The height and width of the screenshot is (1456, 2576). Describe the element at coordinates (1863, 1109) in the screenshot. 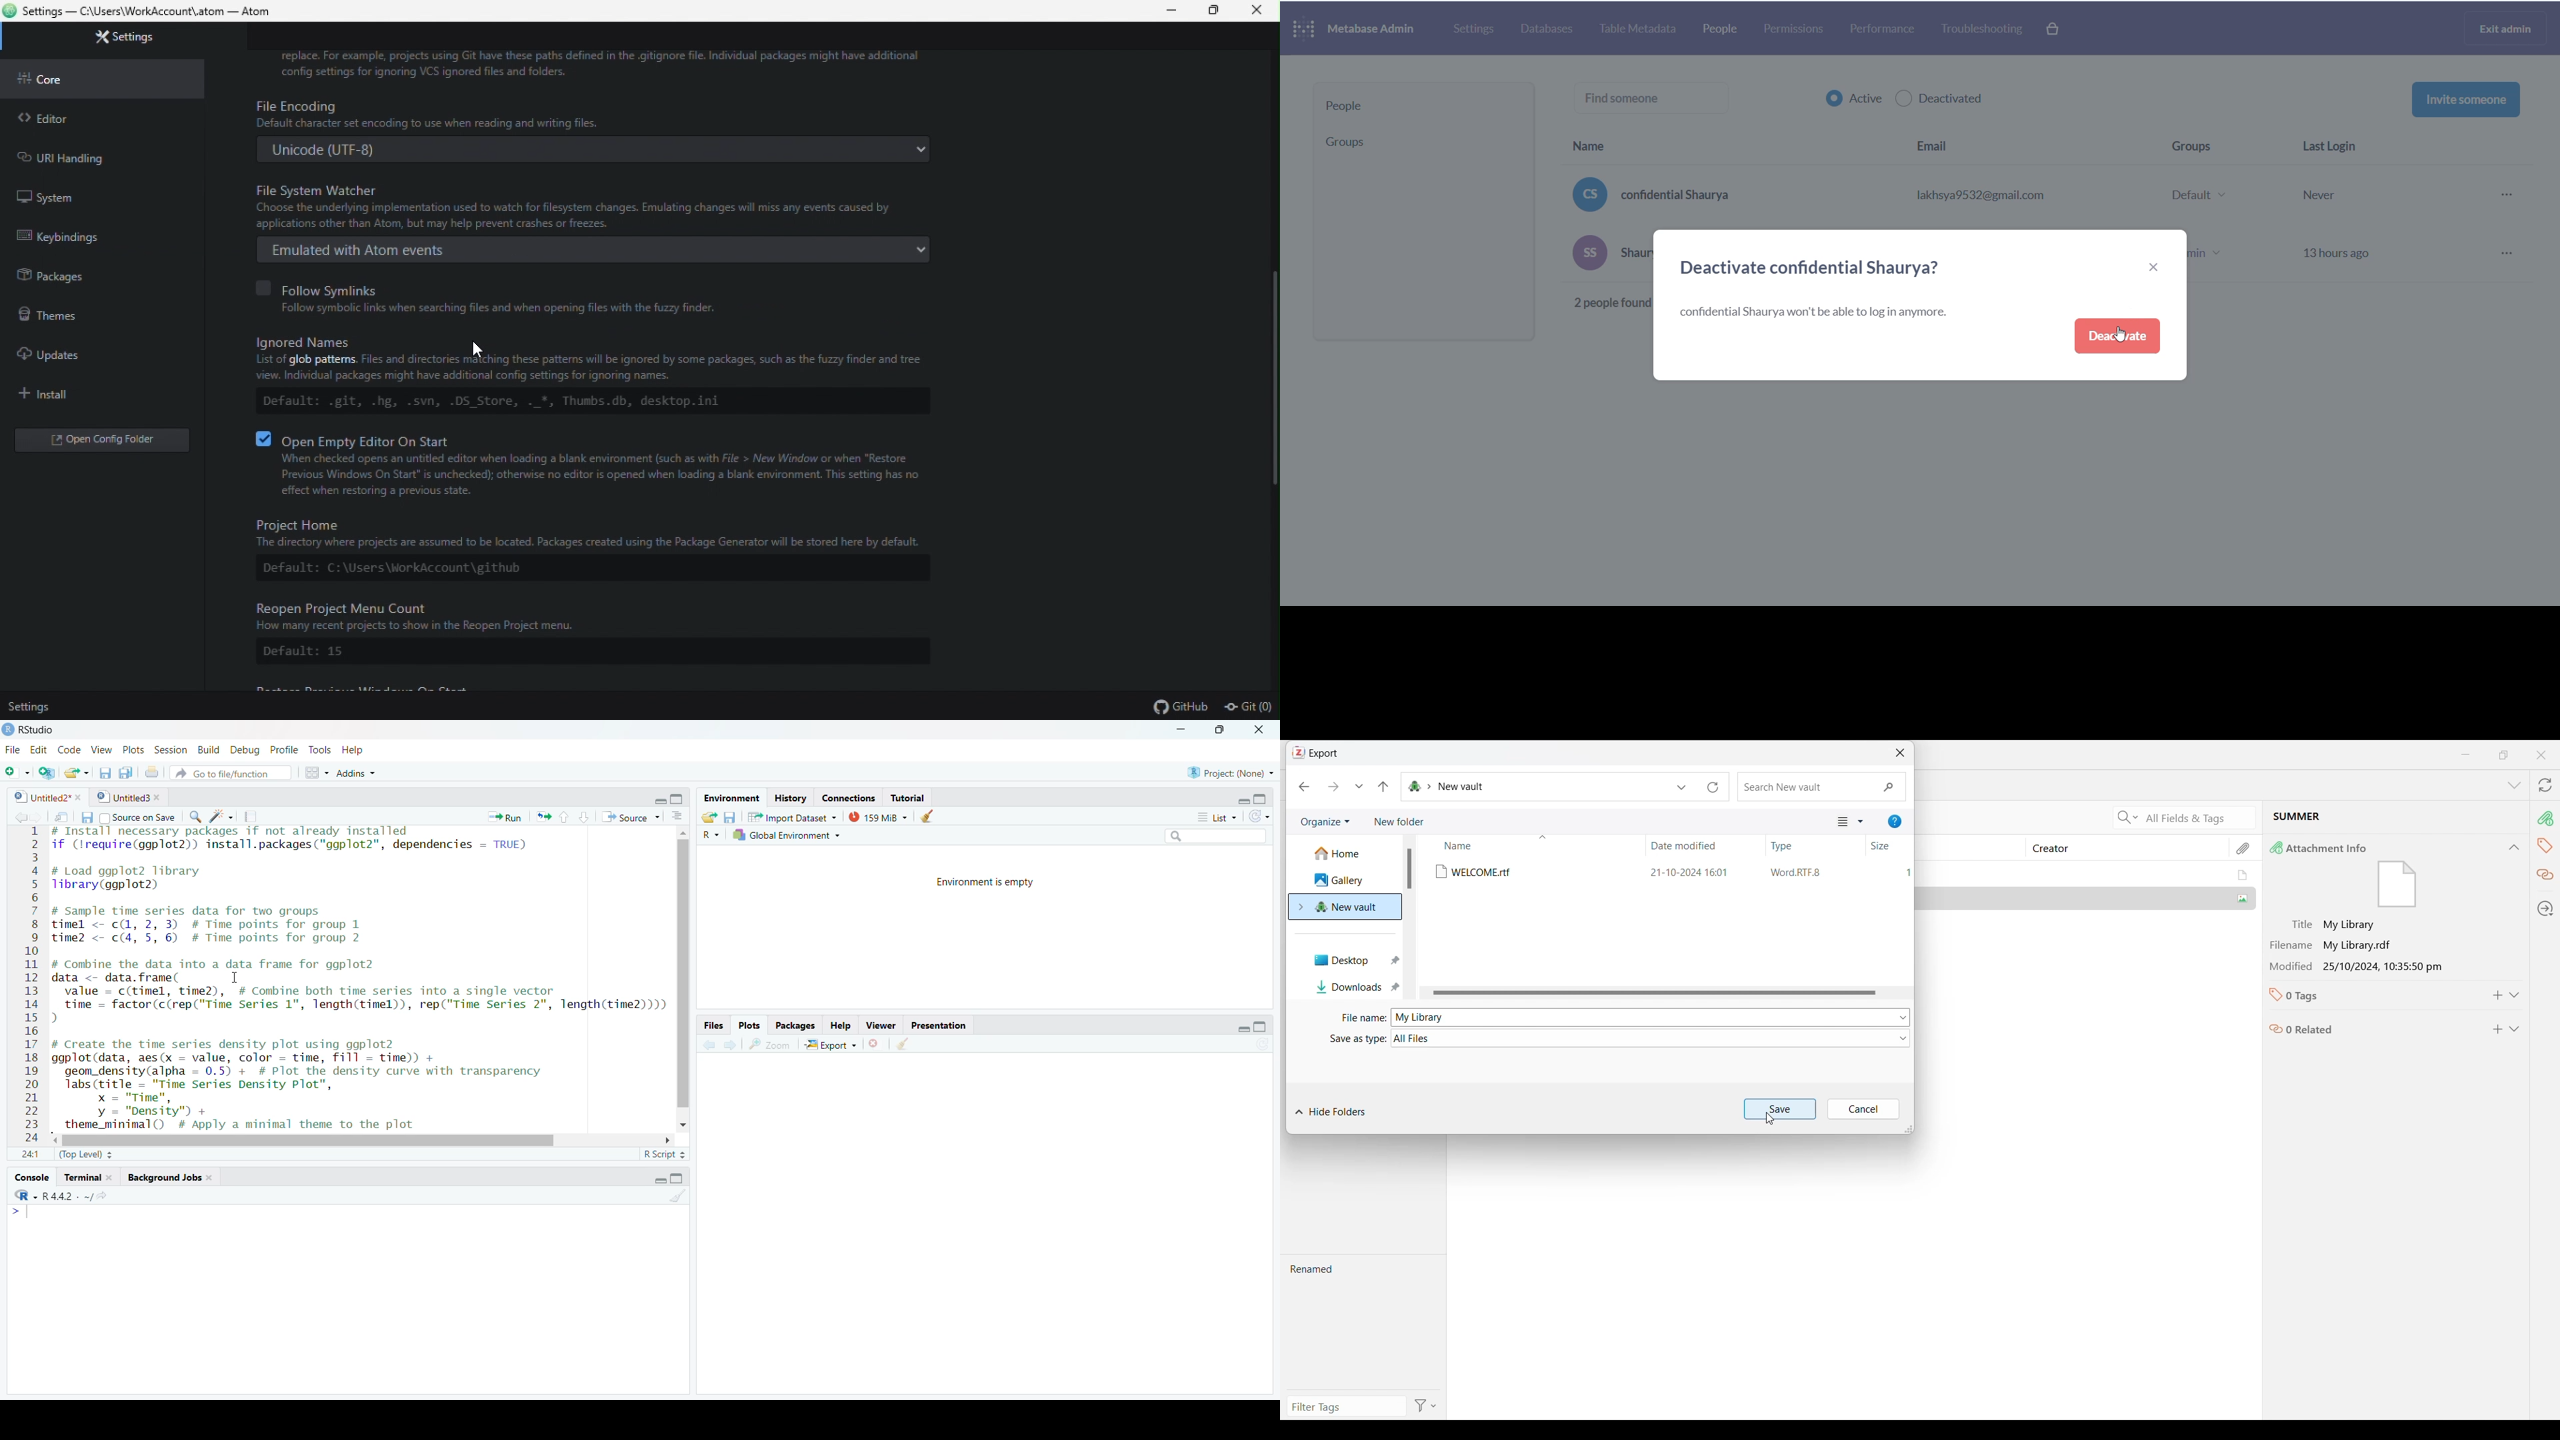

I see `Cancel` at that location.